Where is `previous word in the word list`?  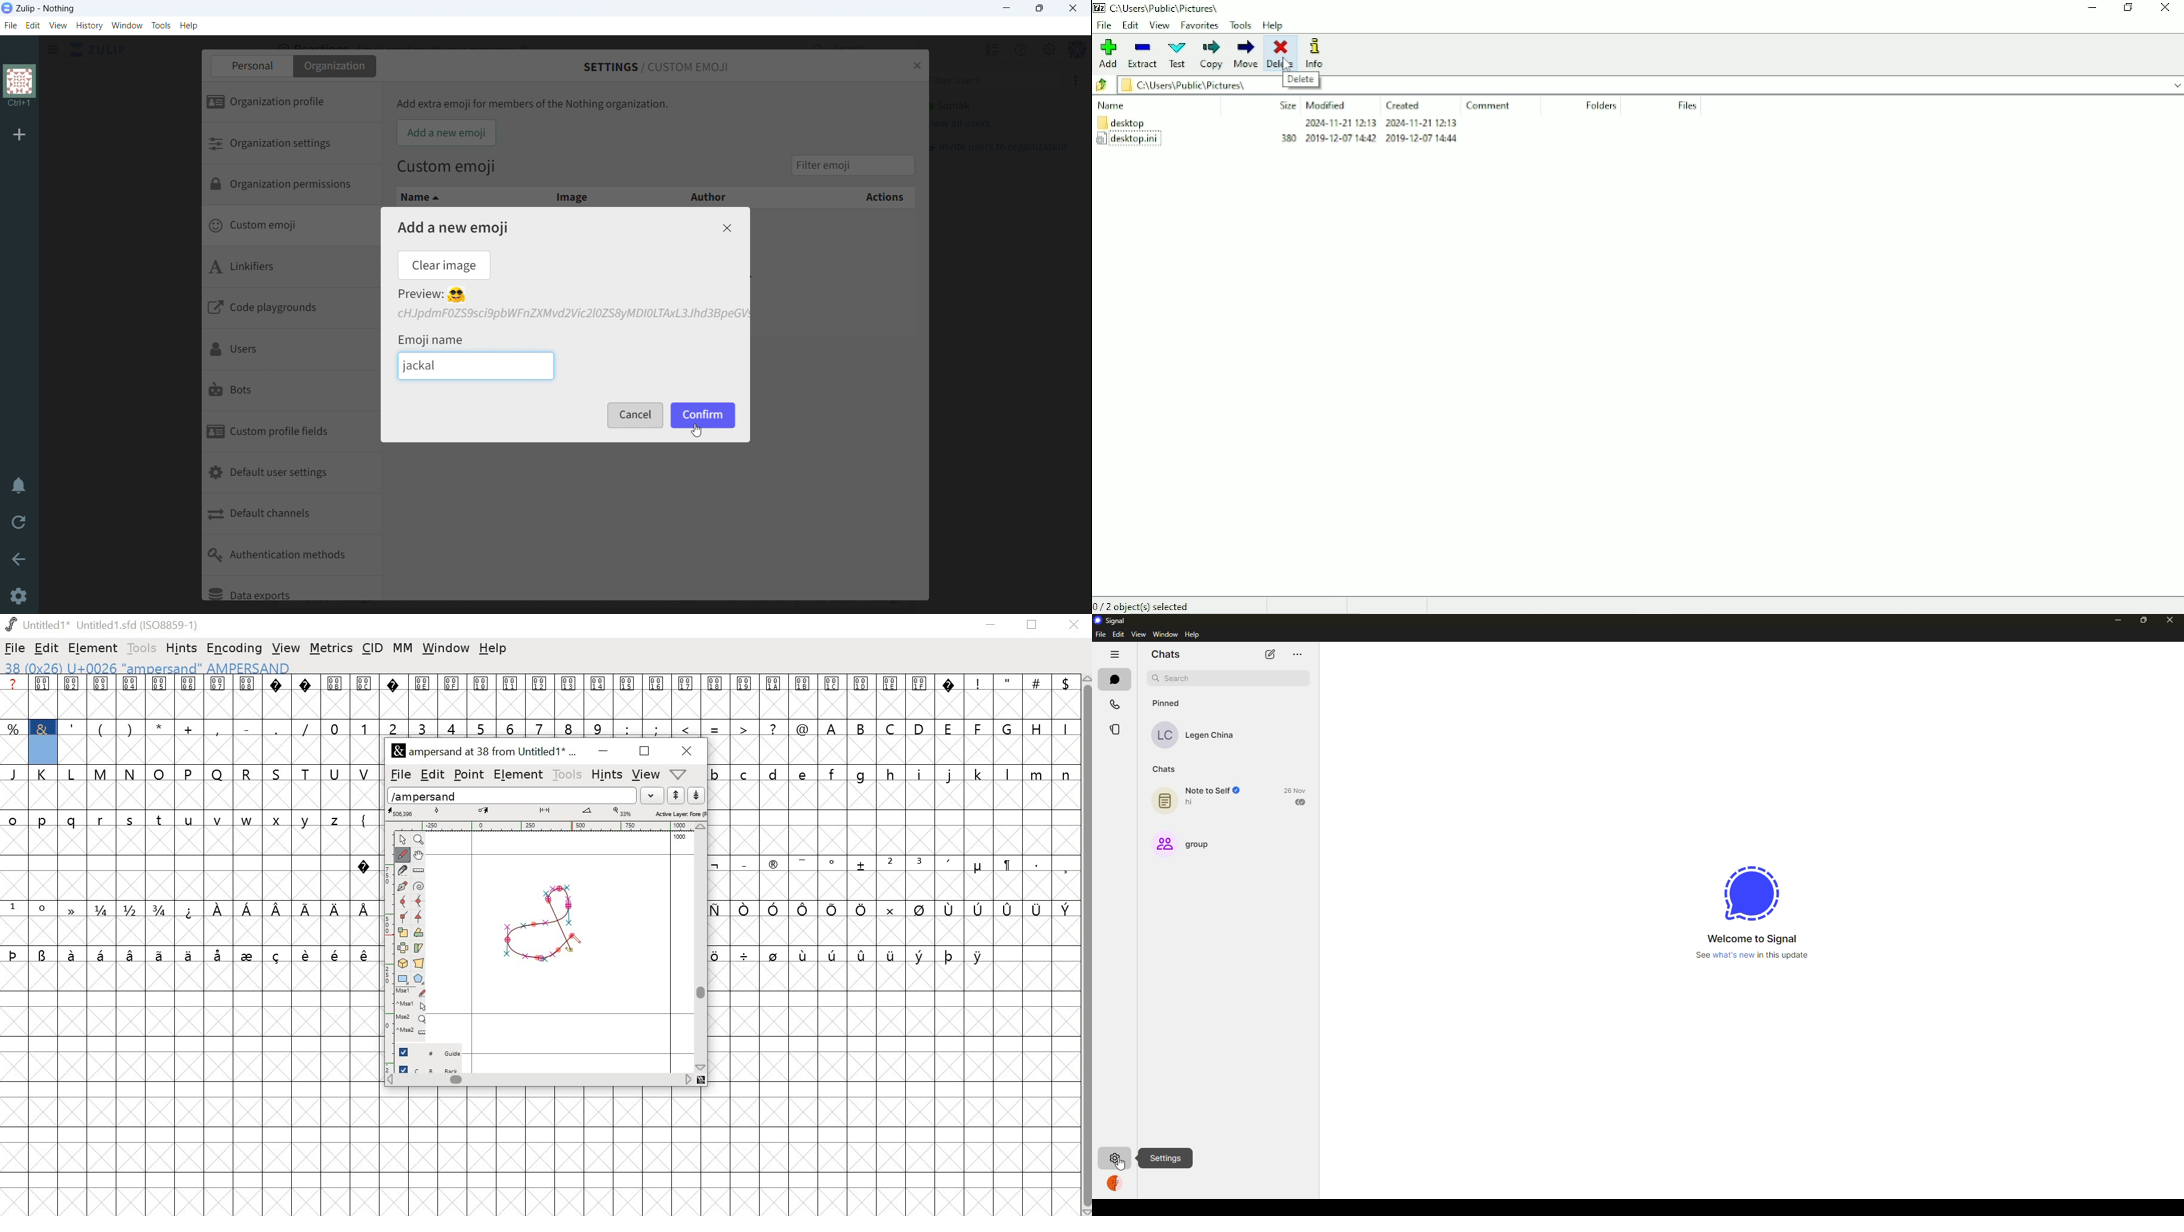
previous word in the word list is located at coordinates (676, 796).